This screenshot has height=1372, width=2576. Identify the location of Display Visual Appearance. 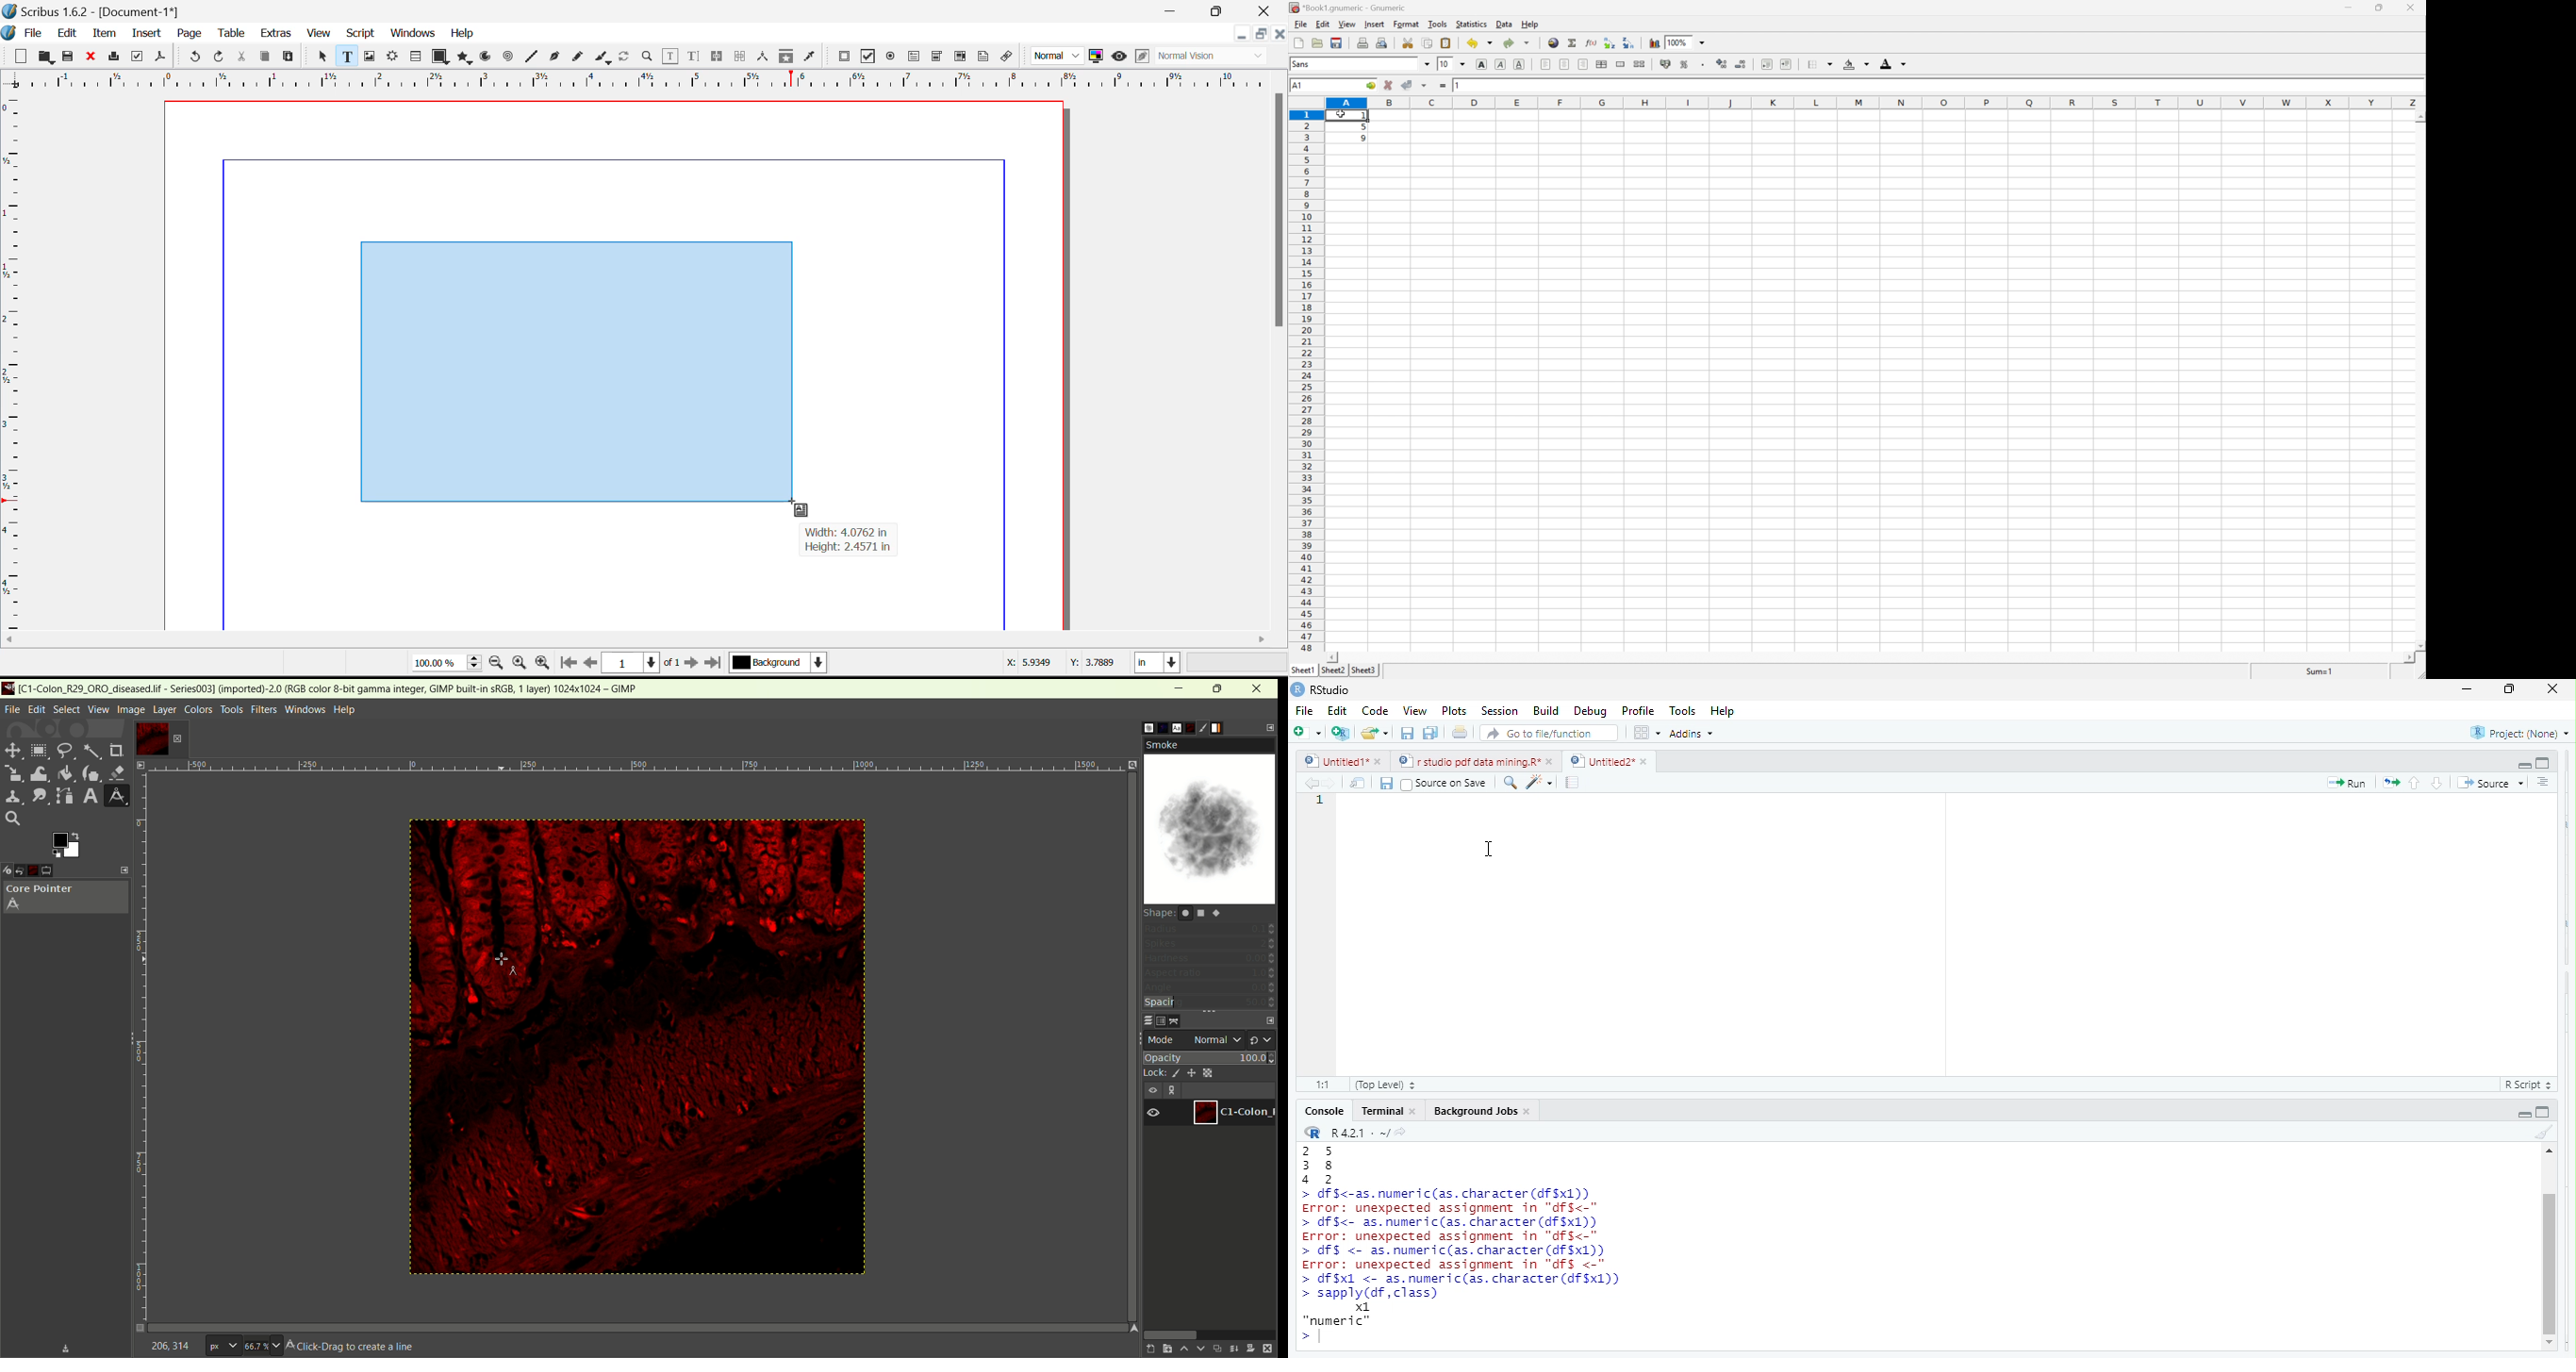
(1216, 56).